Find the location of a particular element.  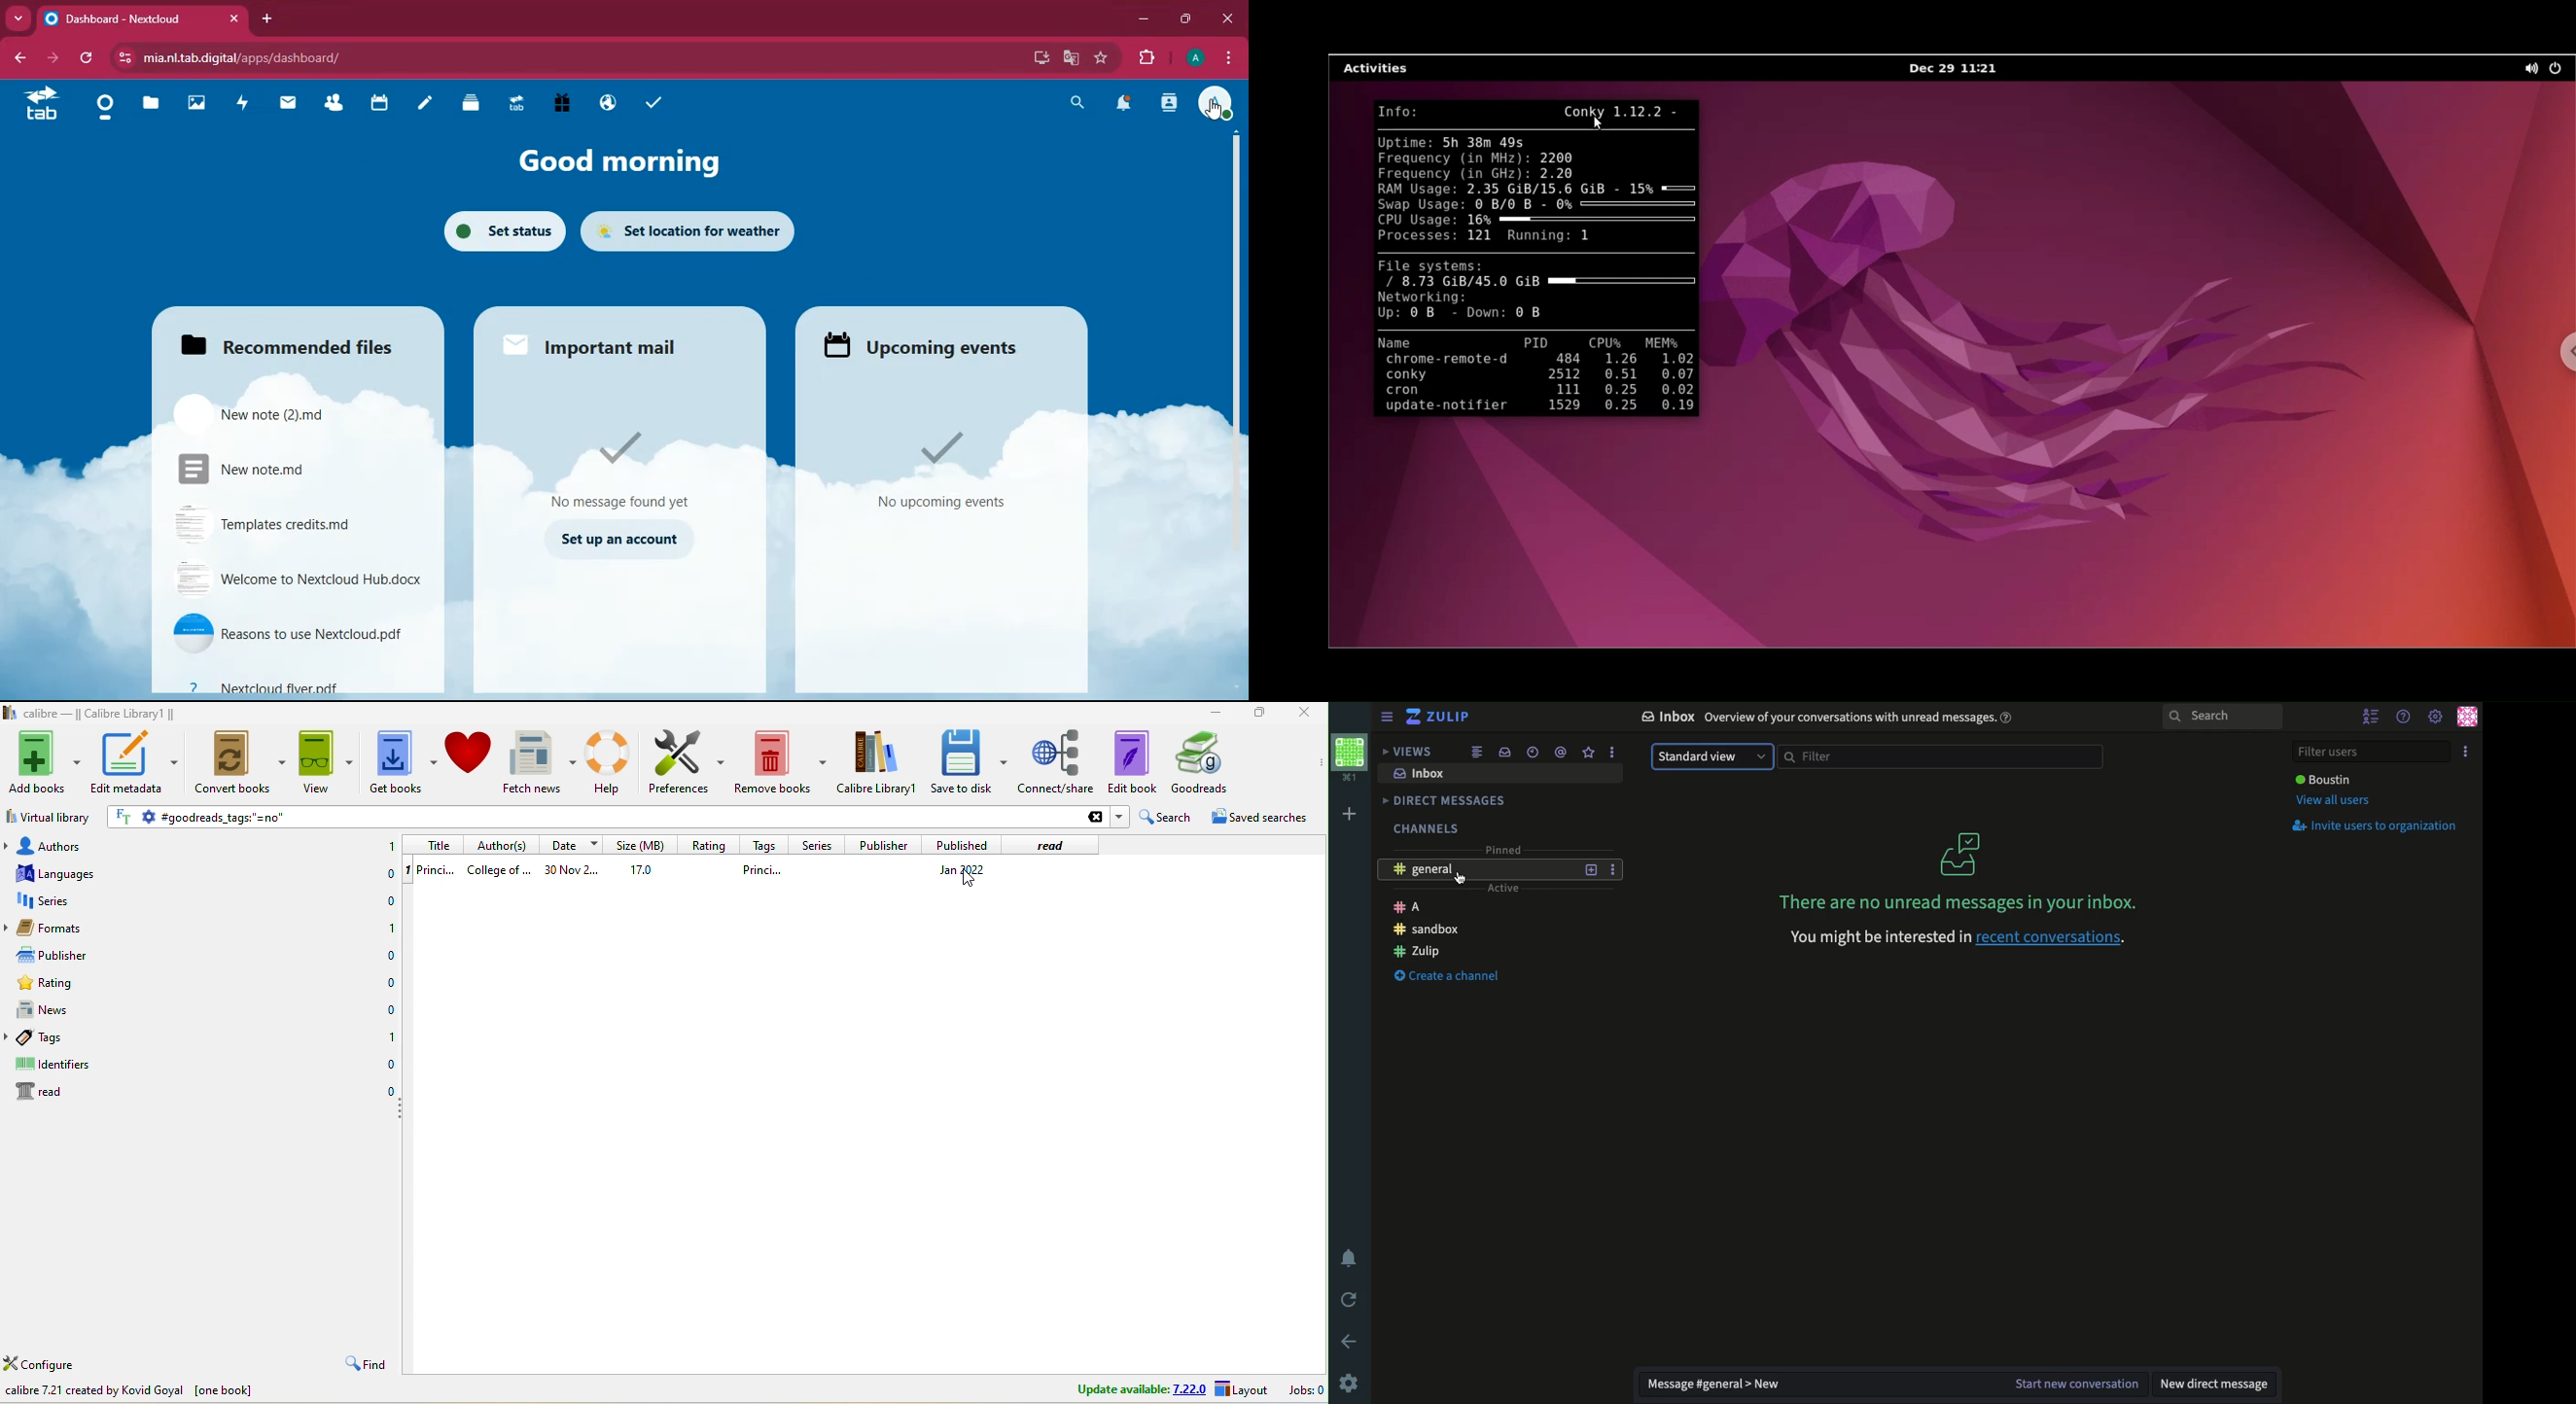

Favorite is located at coordinates (1589, 753).